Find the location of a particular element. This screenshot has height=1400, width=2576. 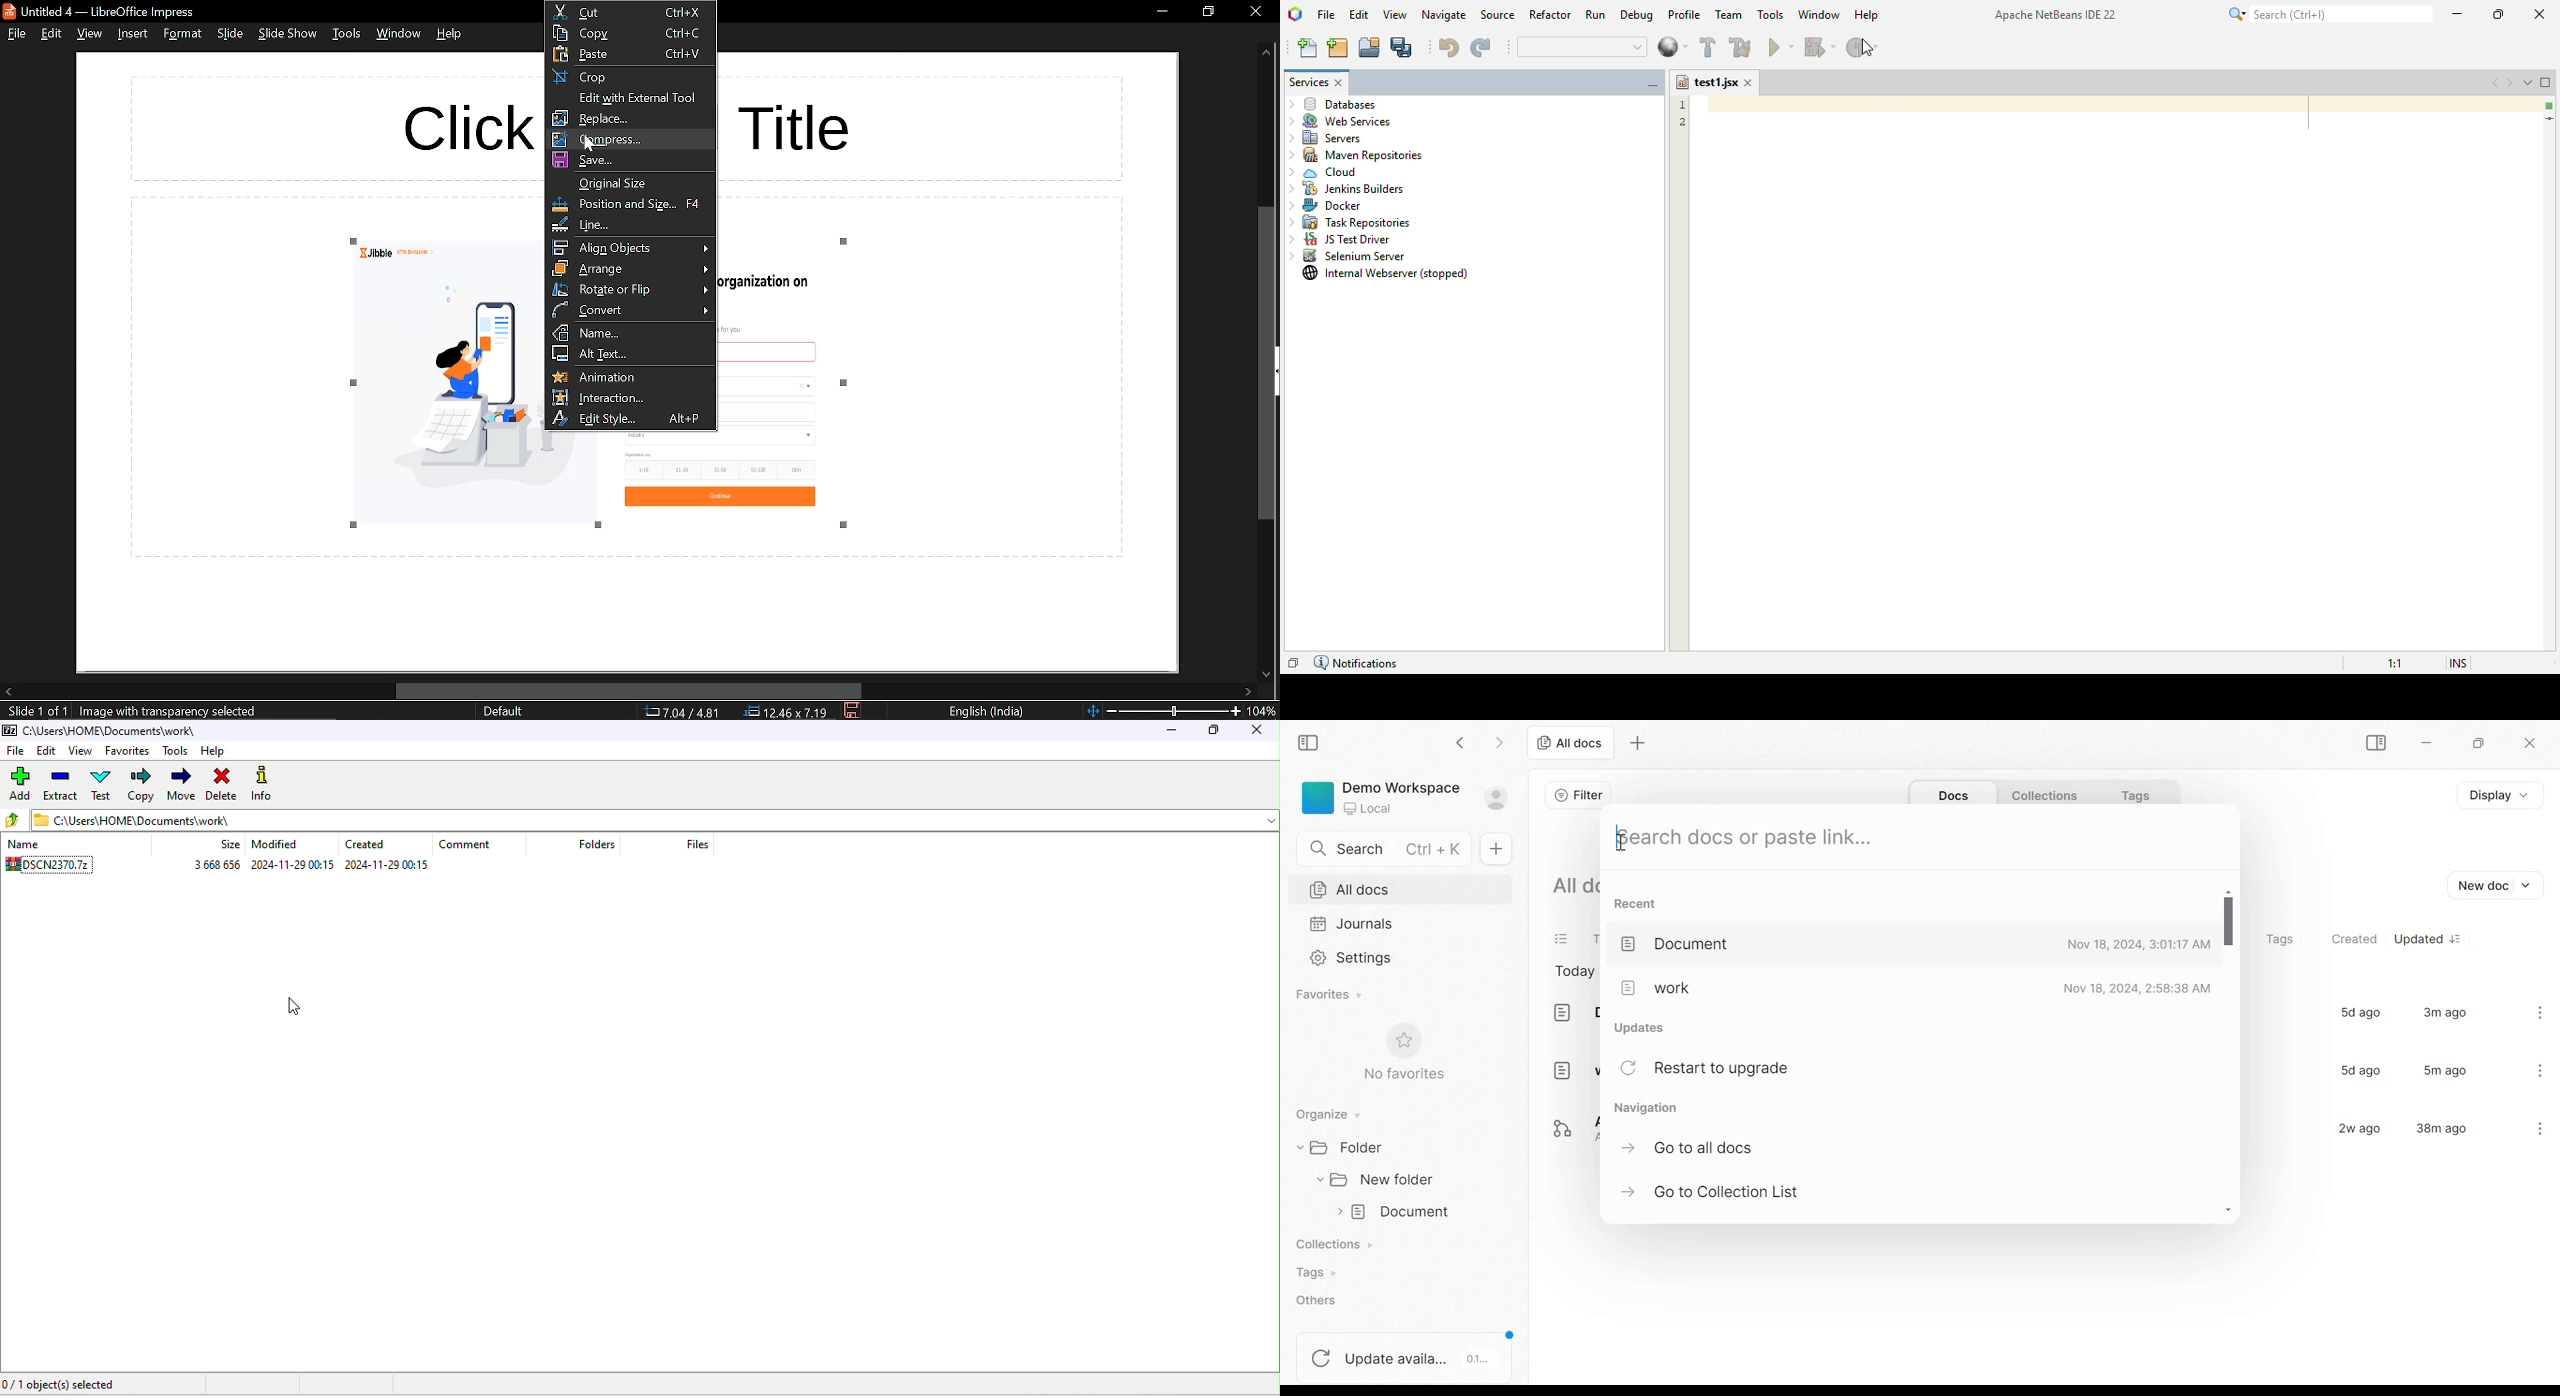

convert is located at coordinates (629, 310).